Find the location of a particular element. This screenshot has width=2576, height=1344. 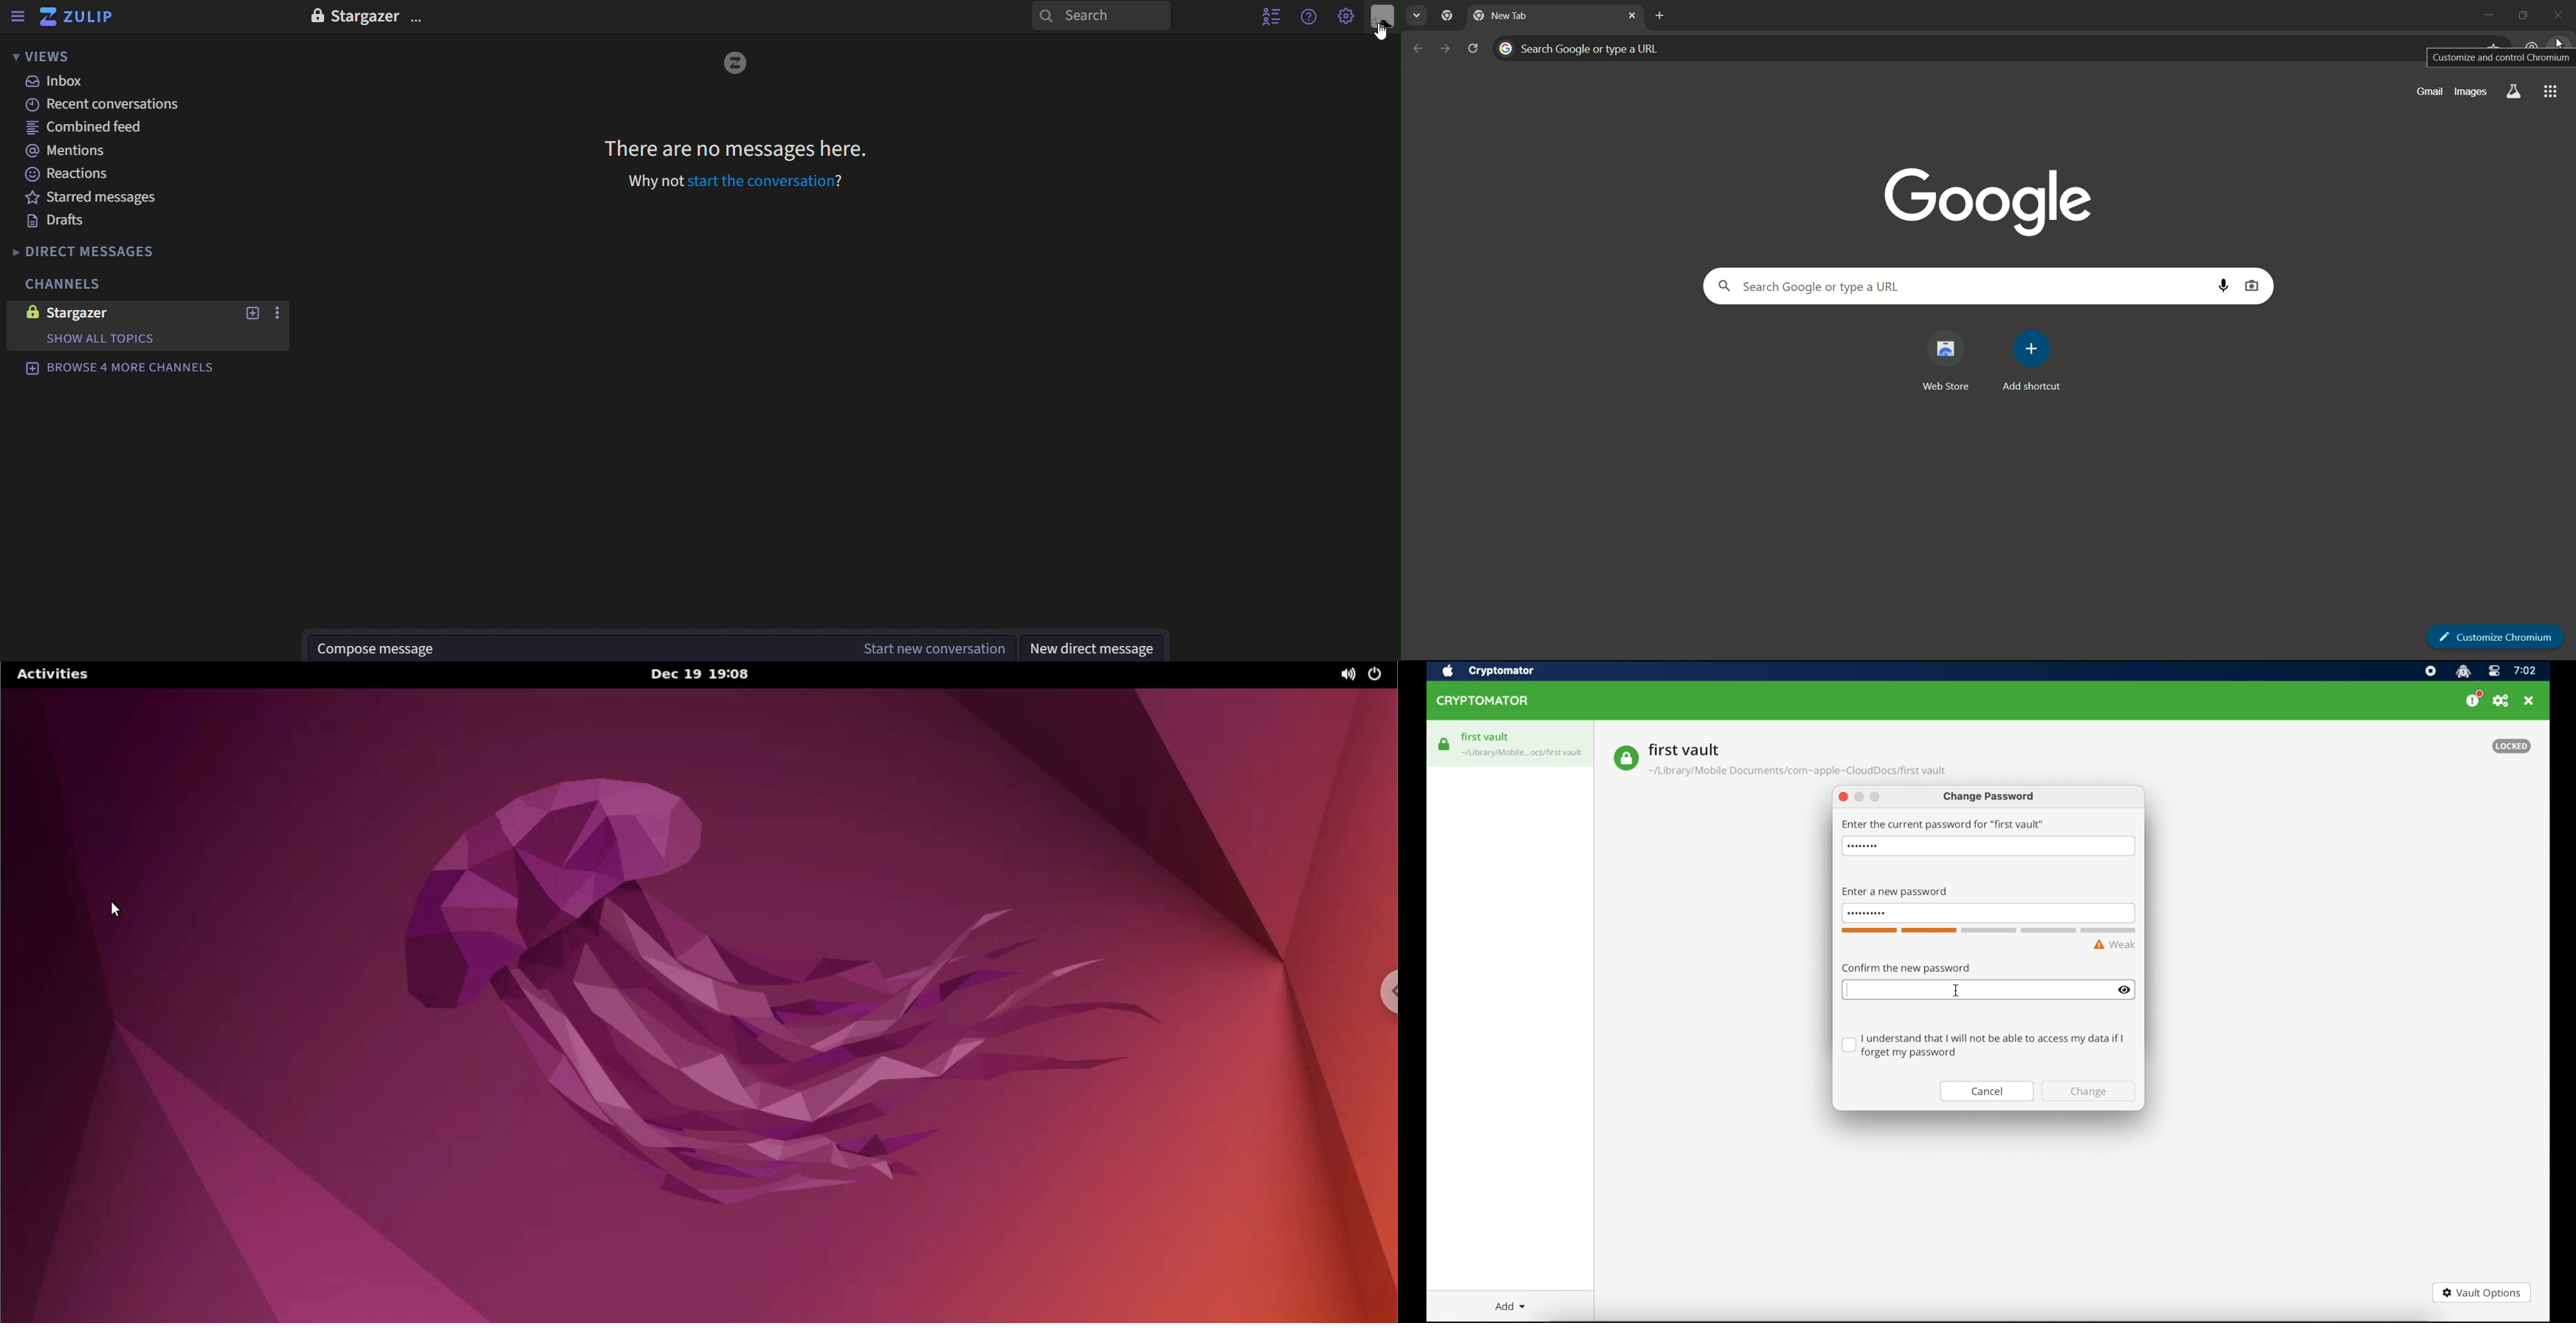

personal menu is located at coordinates (1382, 15).